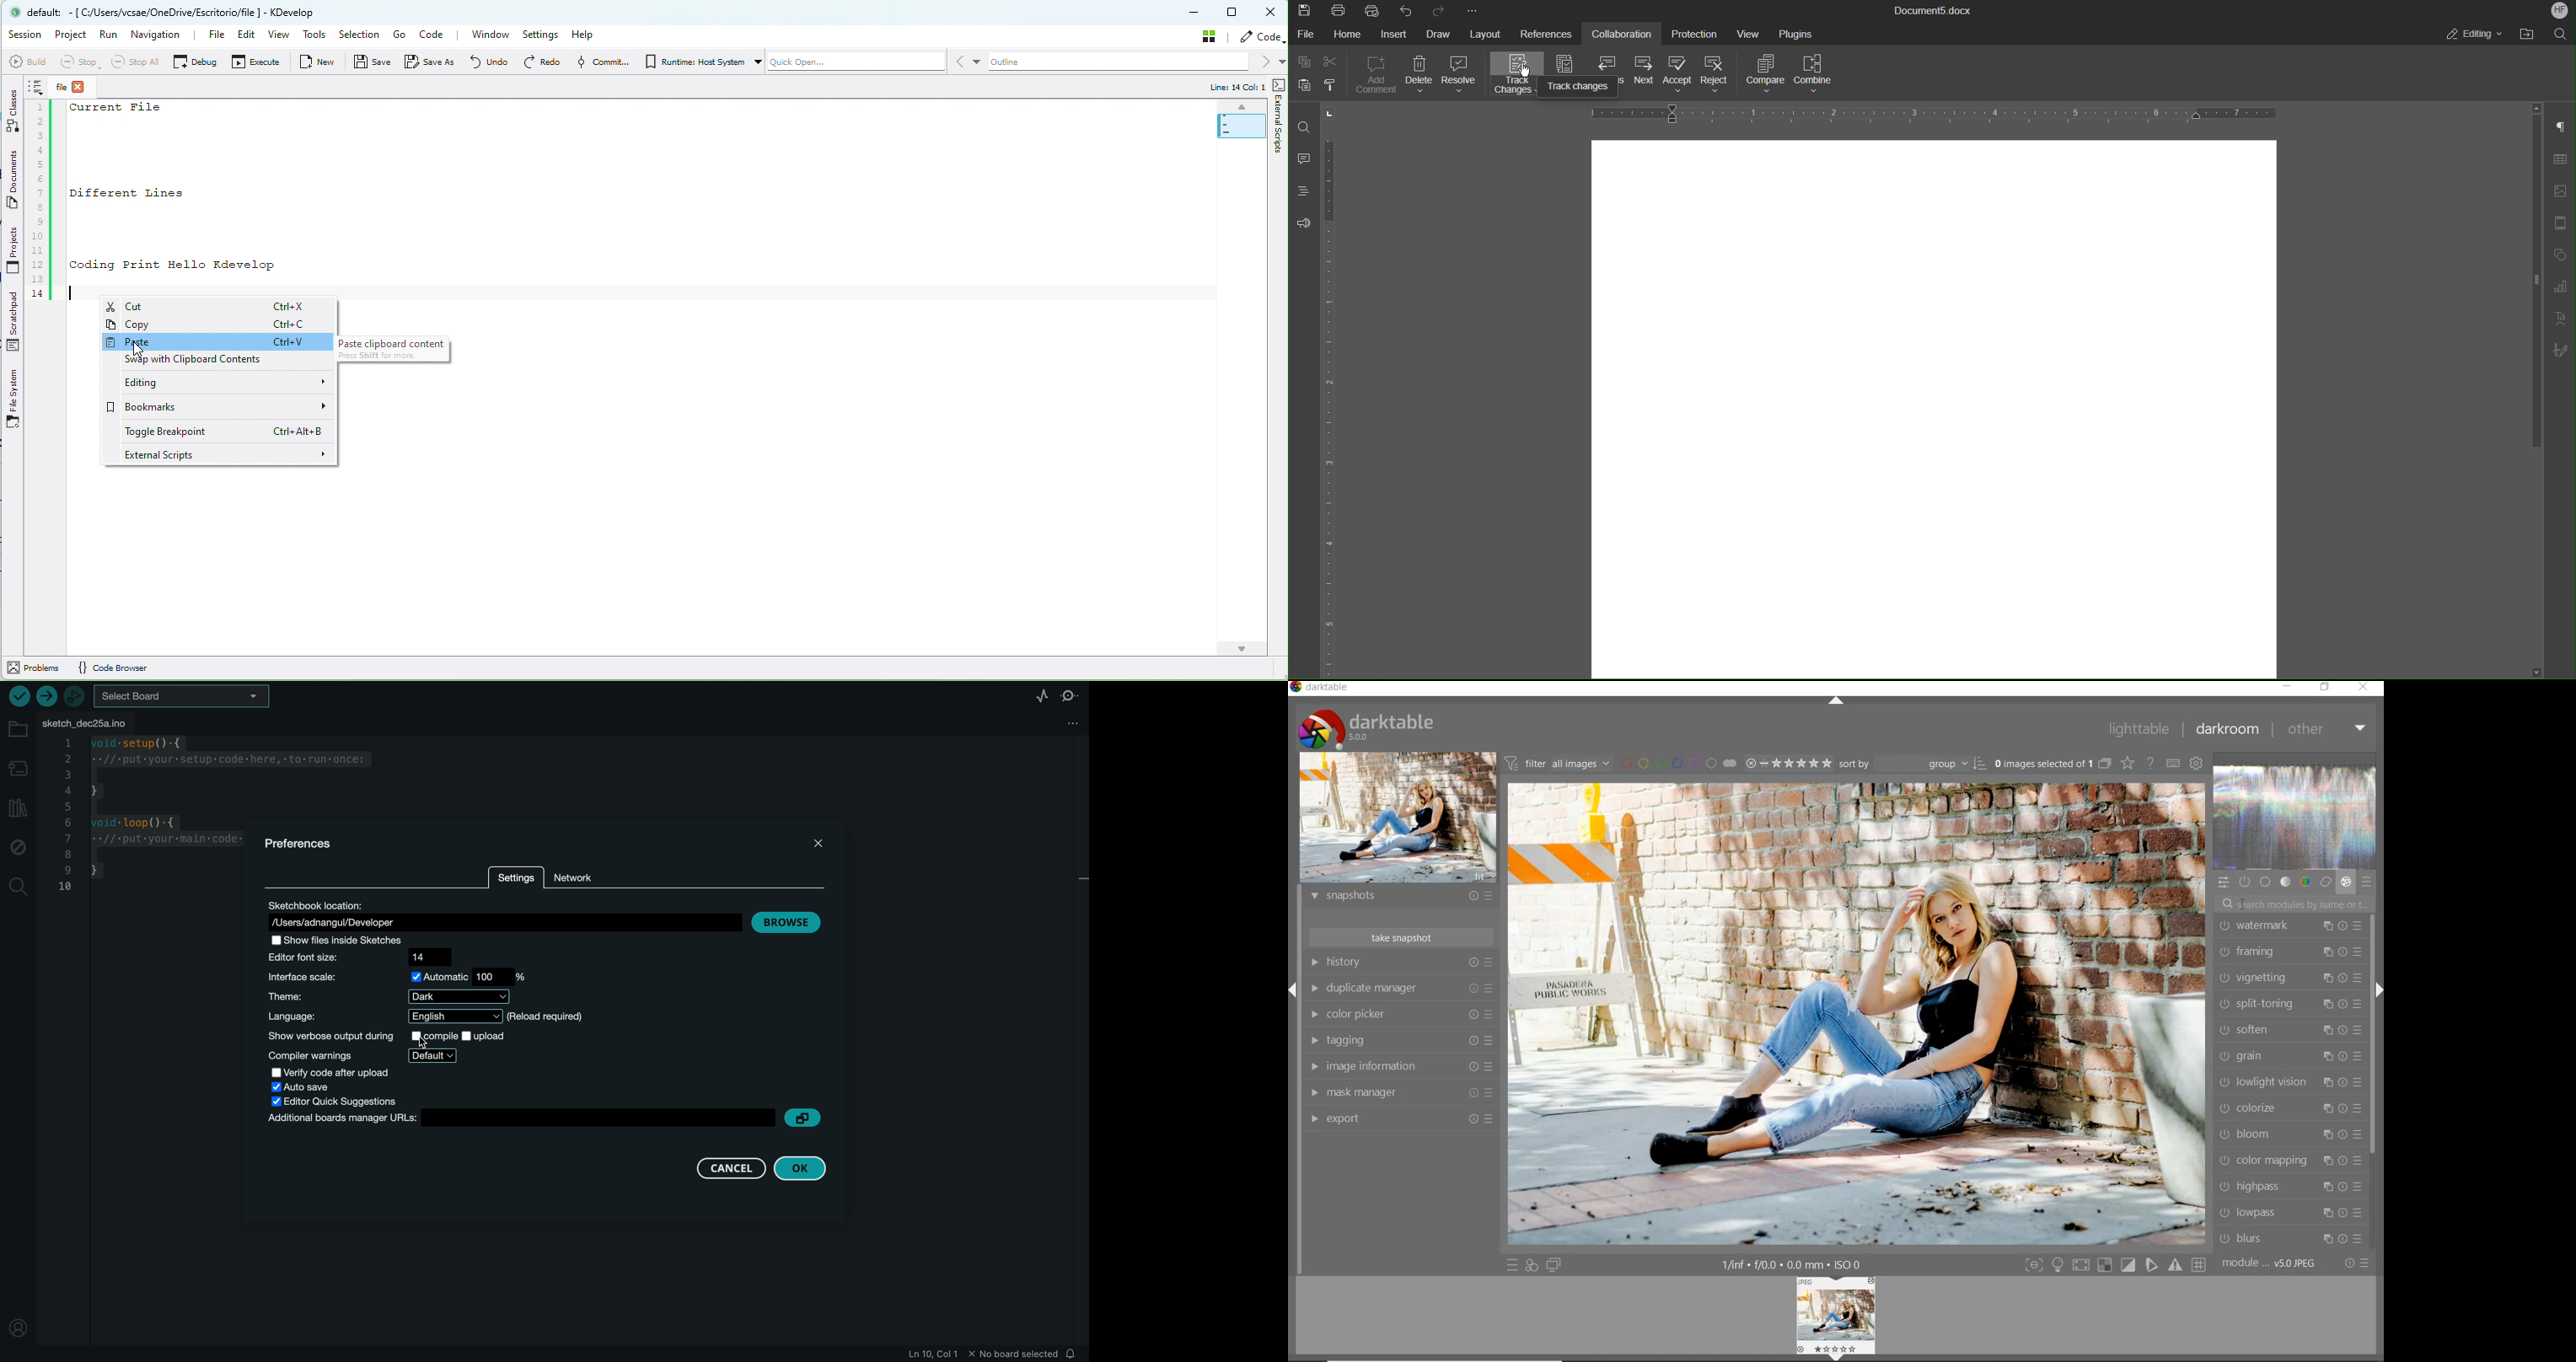 This screenshot has width=2576, height=1372. Describe the element at coordinates (1442, 32) in the screenshot. I see `Draw` at that location.